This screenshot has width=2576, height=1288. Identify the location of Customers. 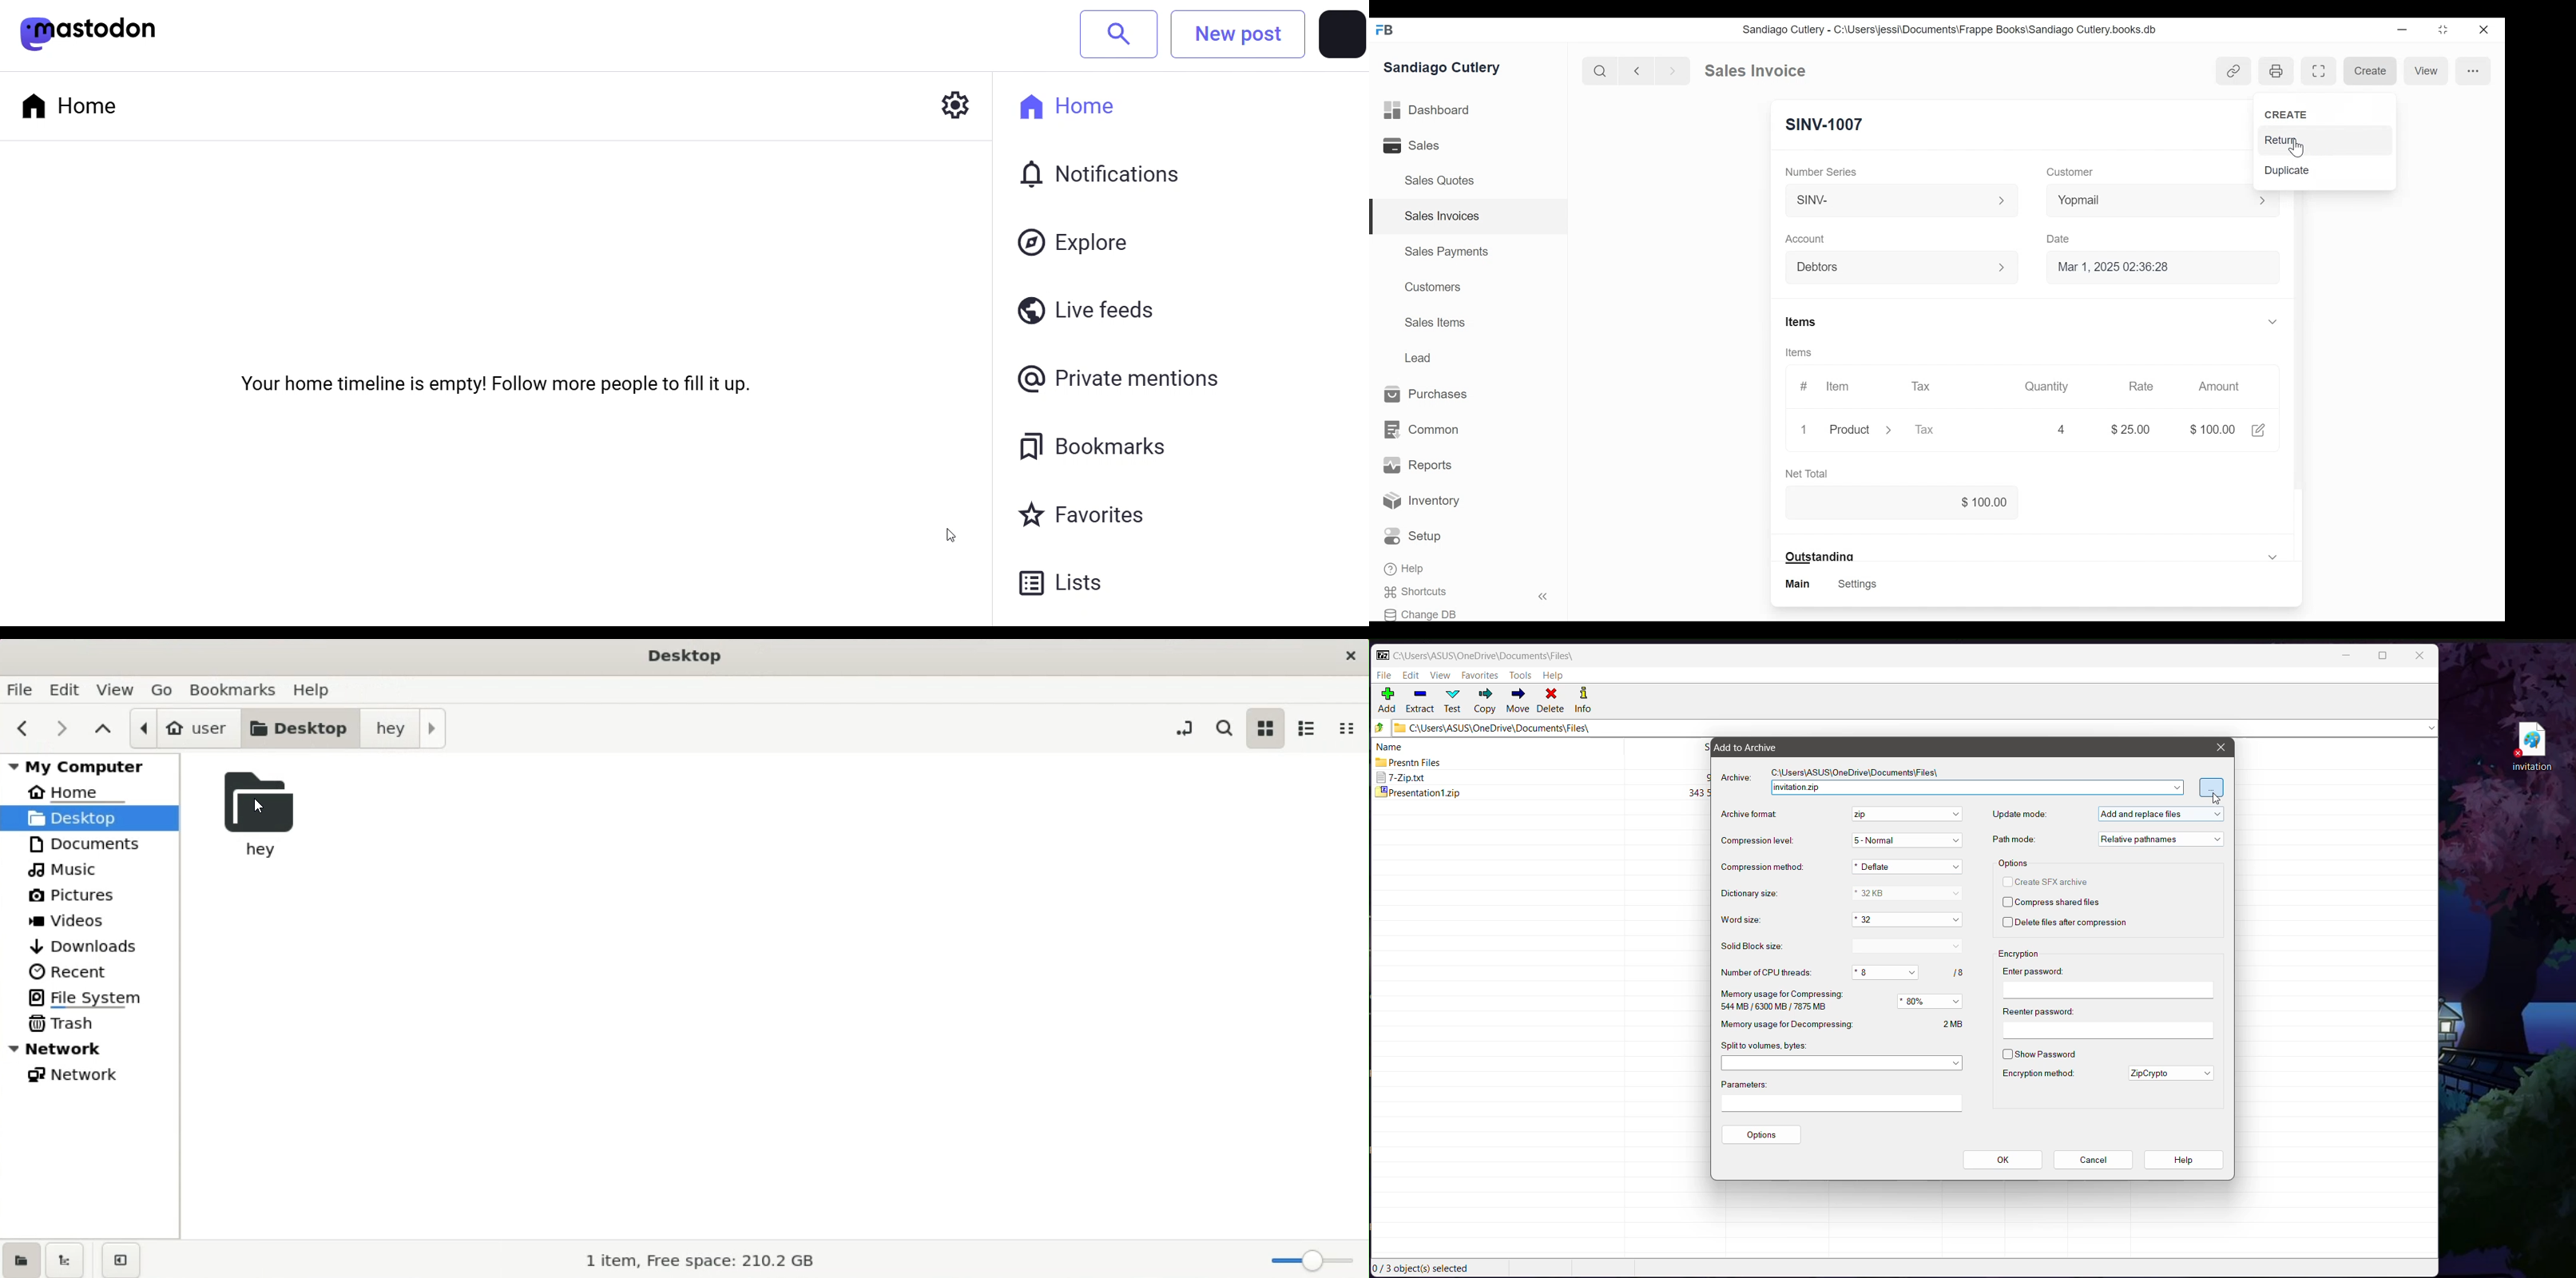
(1434, 286).